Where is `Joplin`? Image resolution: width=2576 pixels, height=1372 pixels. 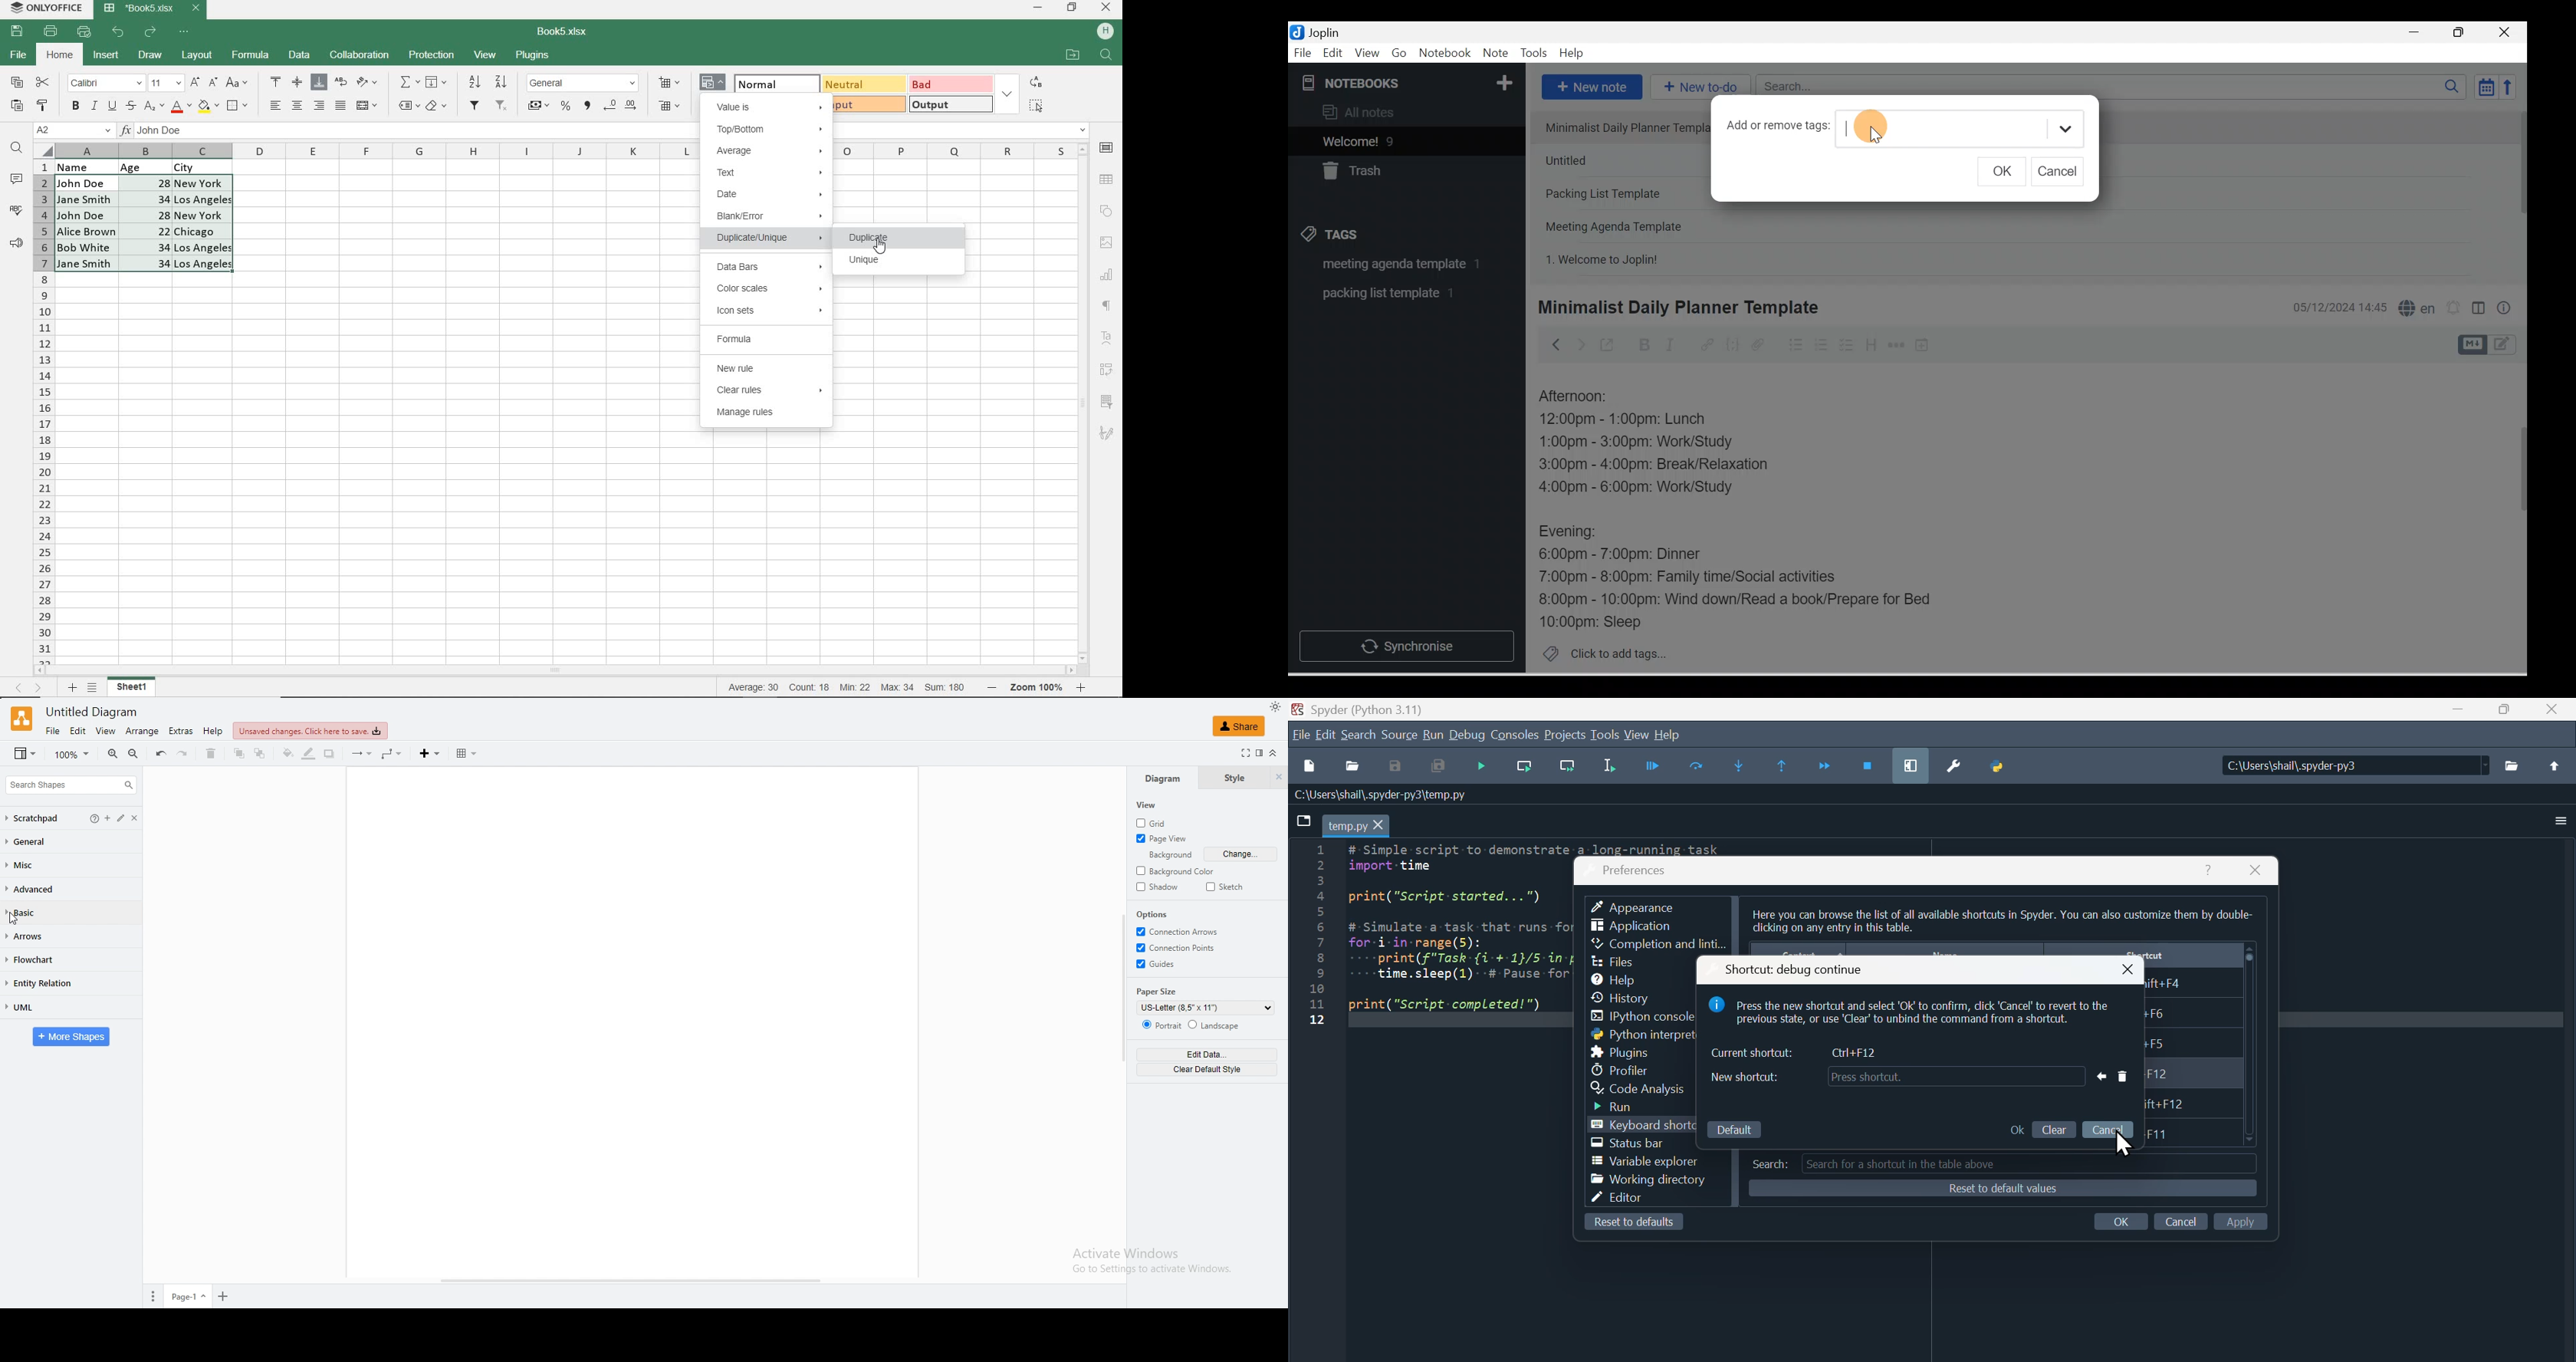
Joplin is located at coordinates (1327, 31).